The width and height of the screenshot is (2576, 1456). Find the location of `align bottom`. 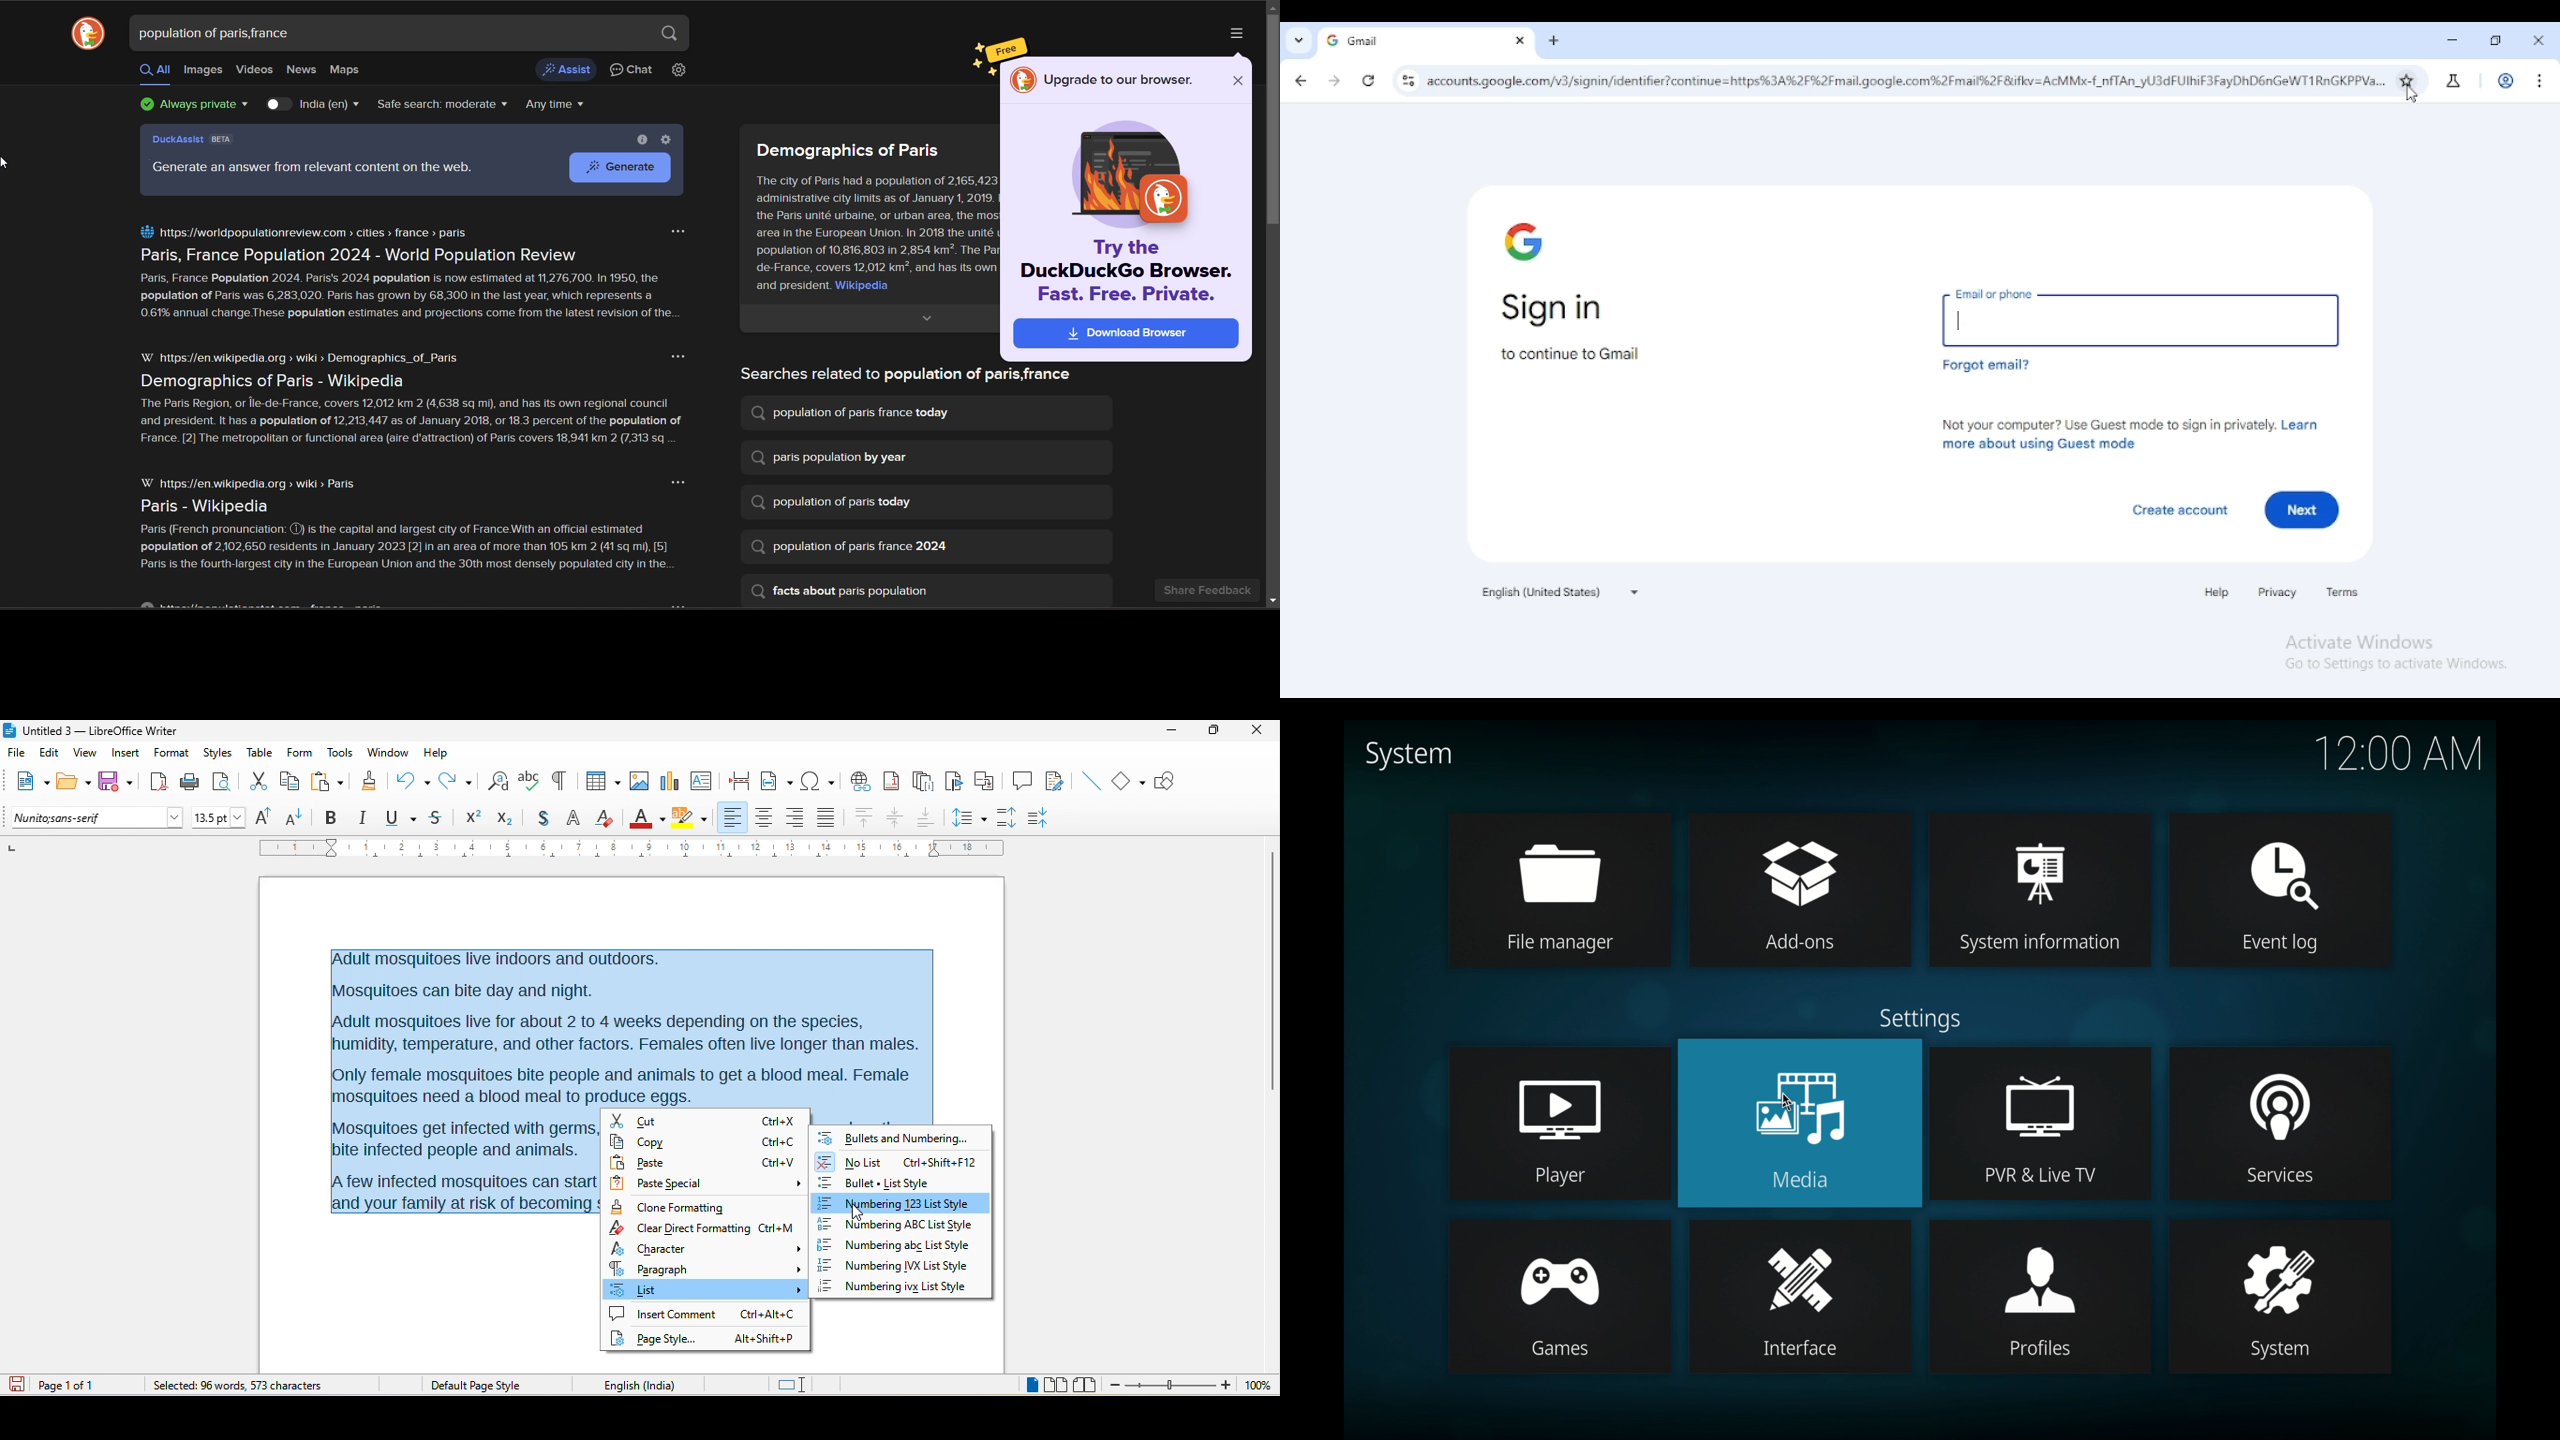

align bottom is located at coordinates (926, 817).